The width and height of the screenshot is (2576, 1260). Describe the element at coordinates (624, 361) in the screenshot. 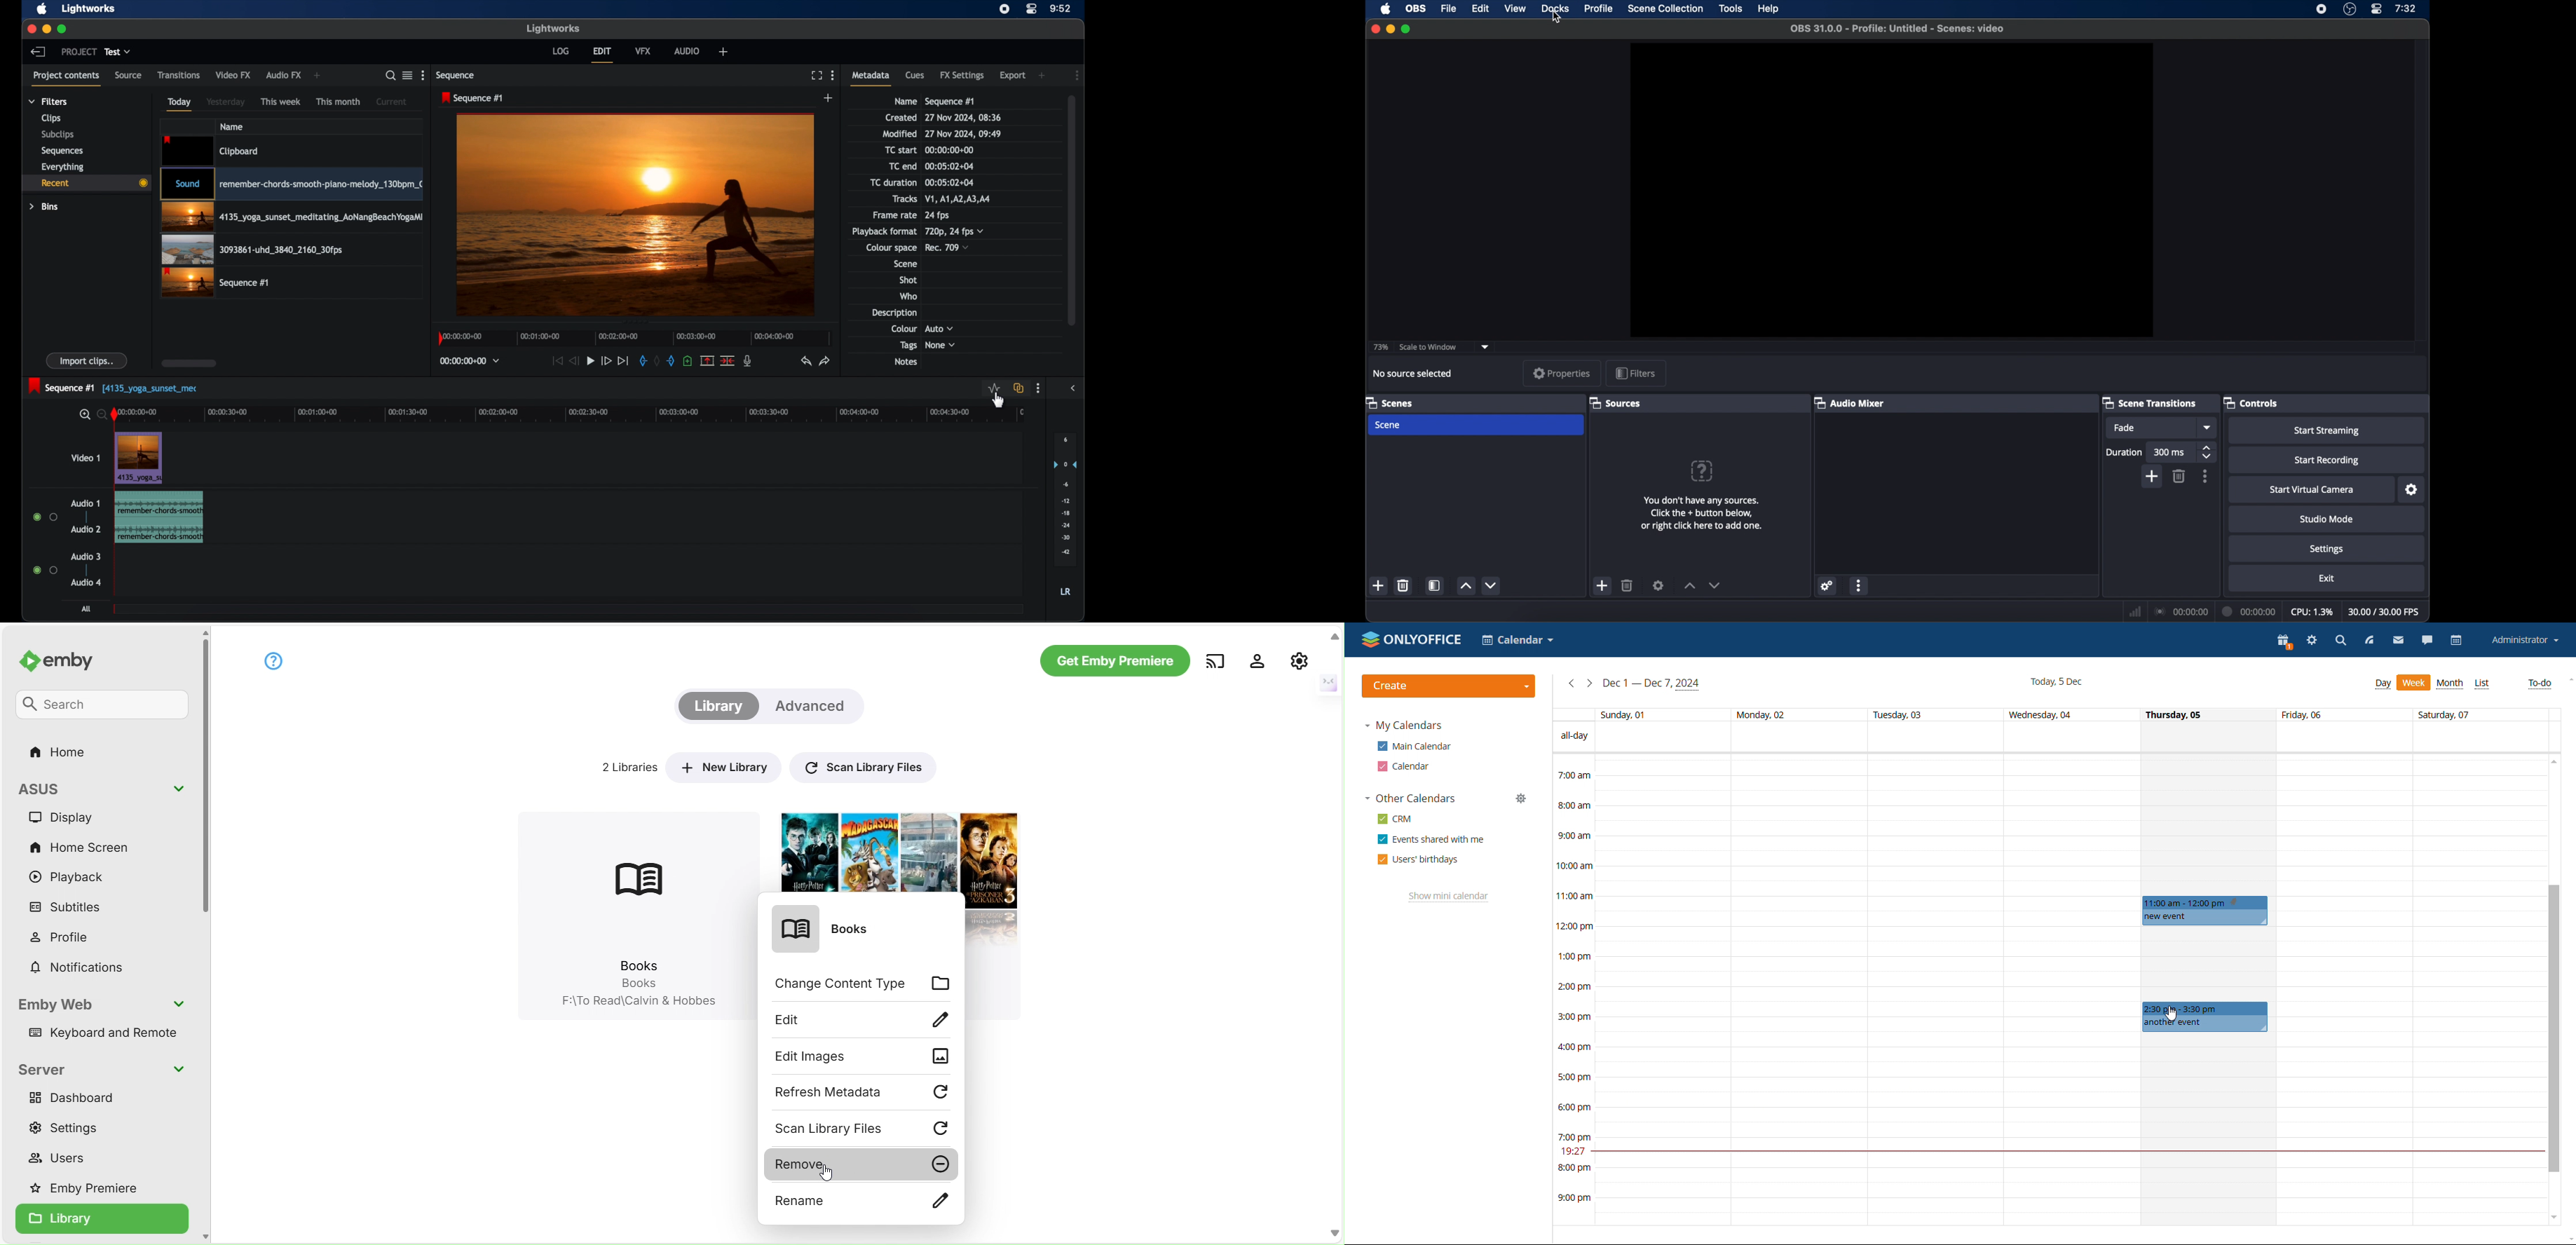

I see `jump to end` at that location.